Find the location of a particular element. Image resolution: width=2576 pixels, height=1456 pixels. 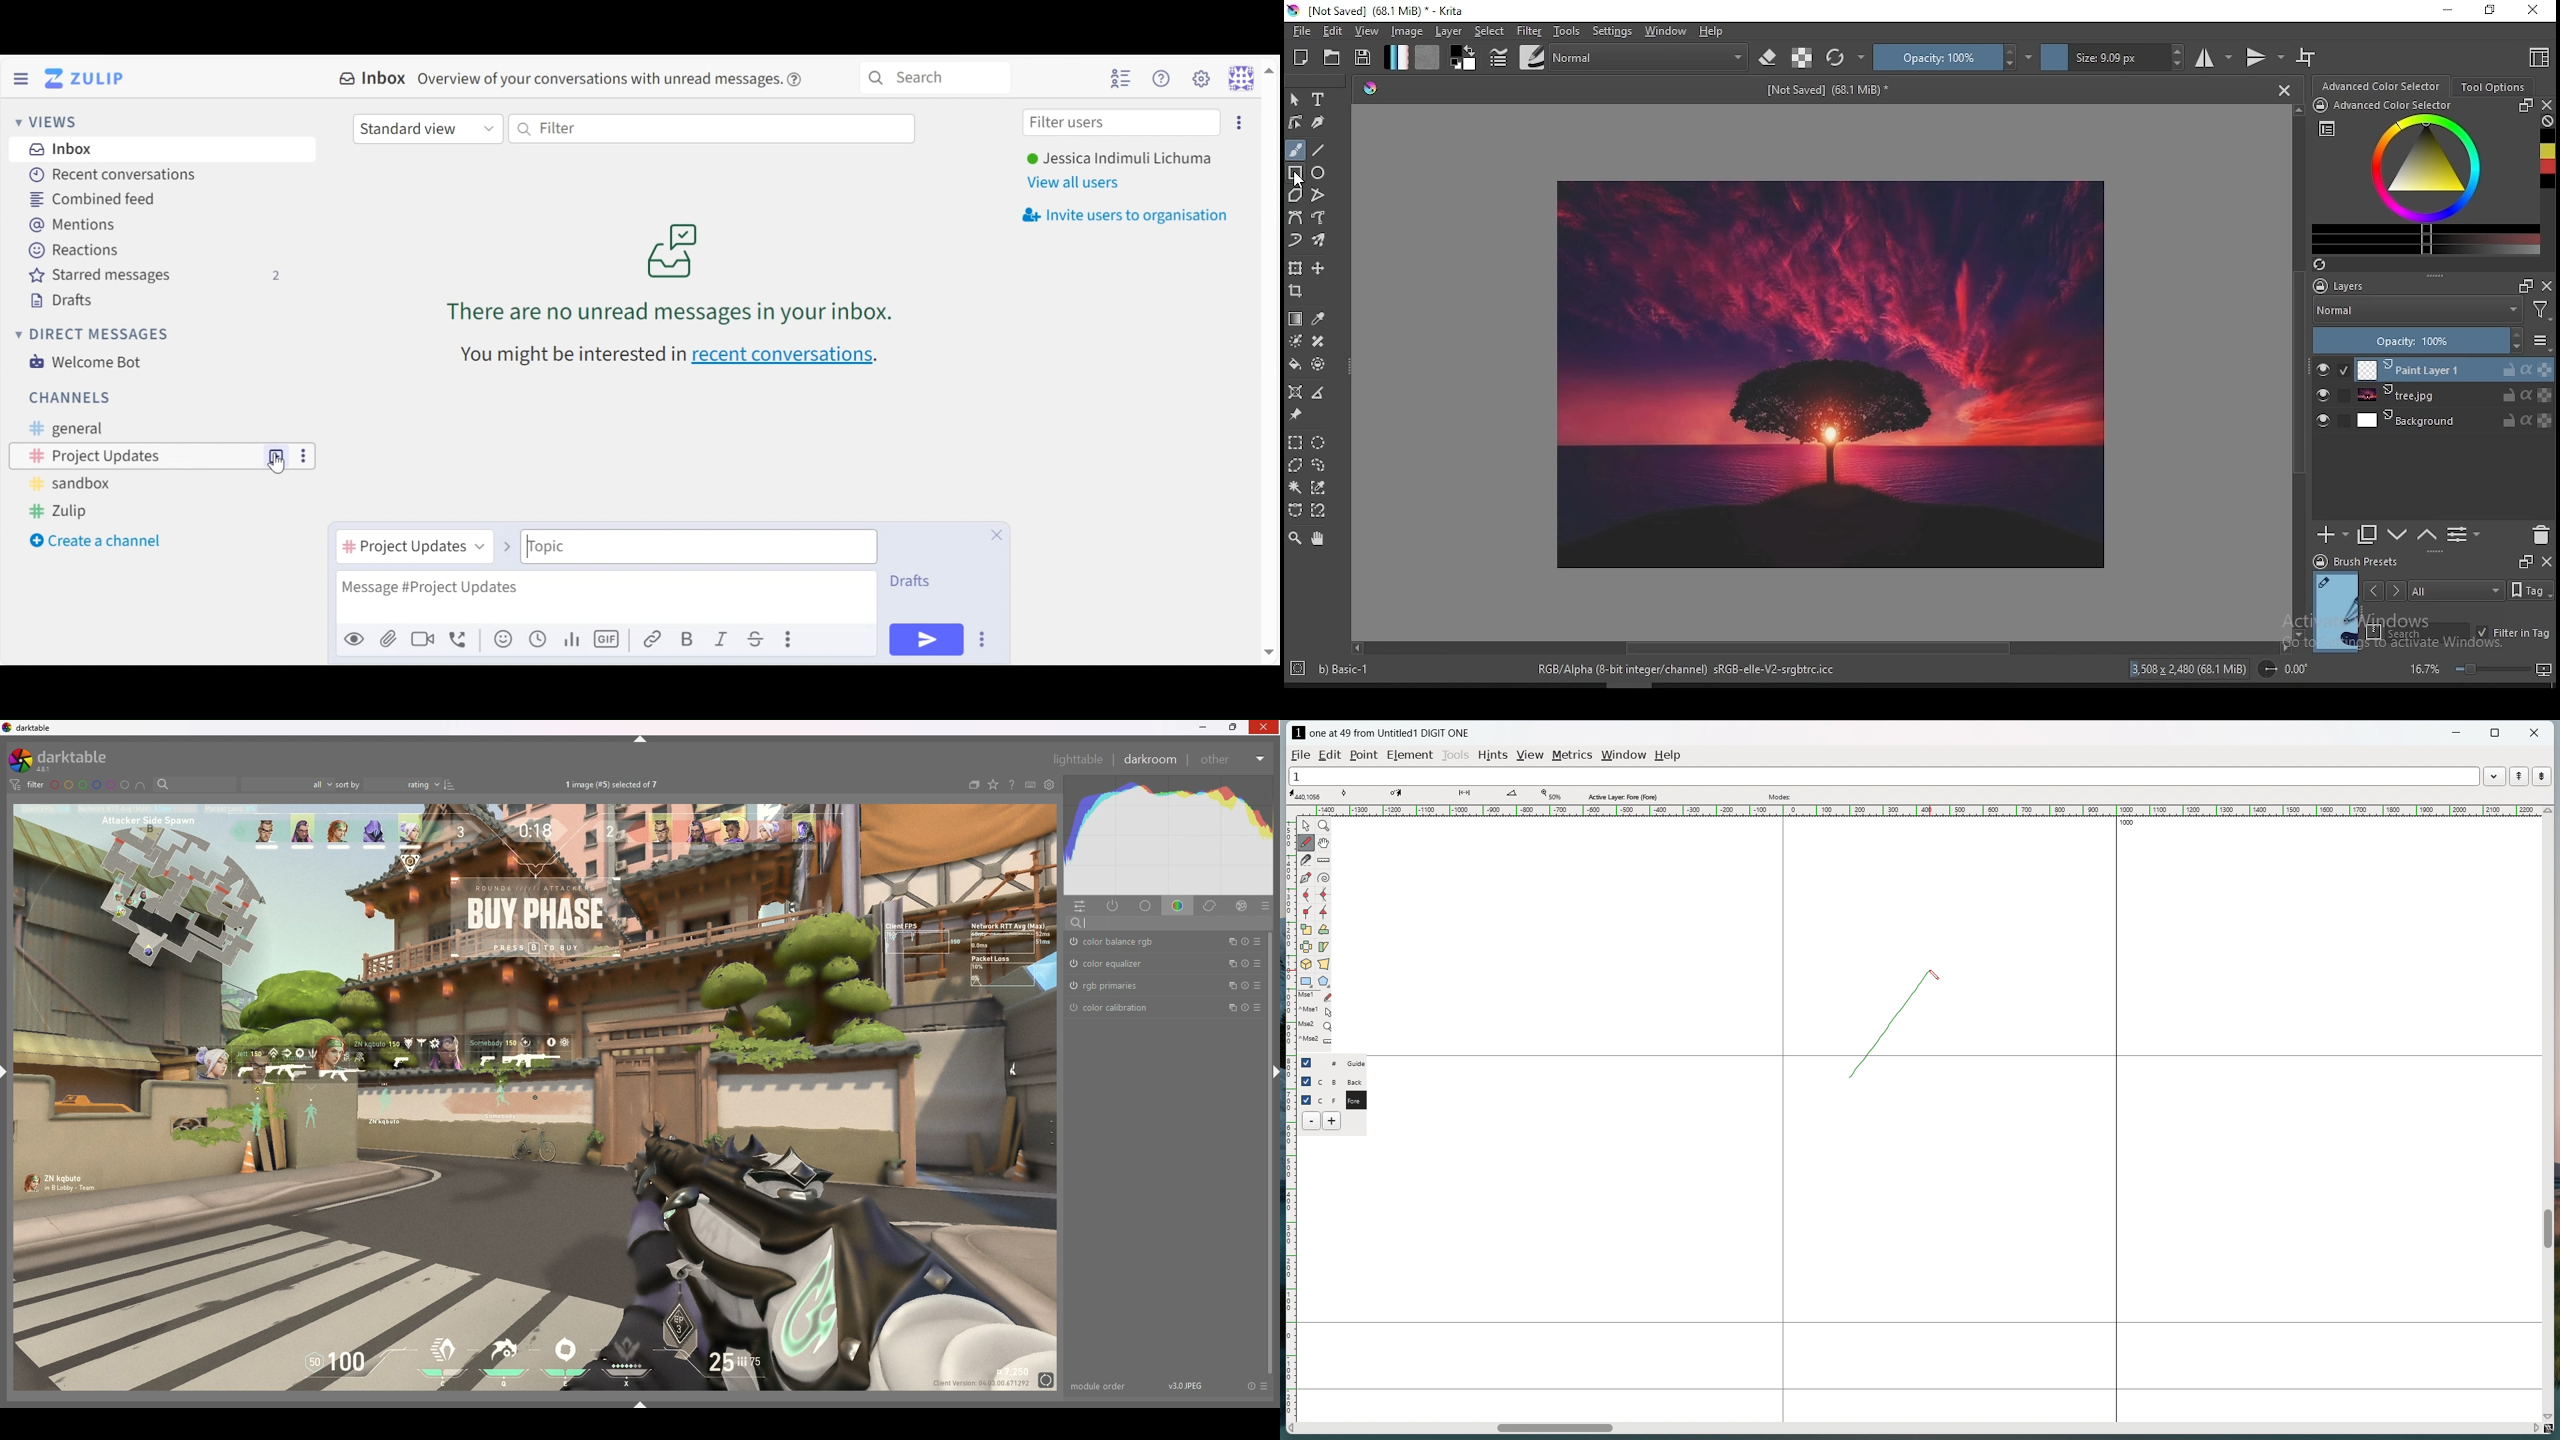

layer visibility on/off is located at coordinates (2324, 369).